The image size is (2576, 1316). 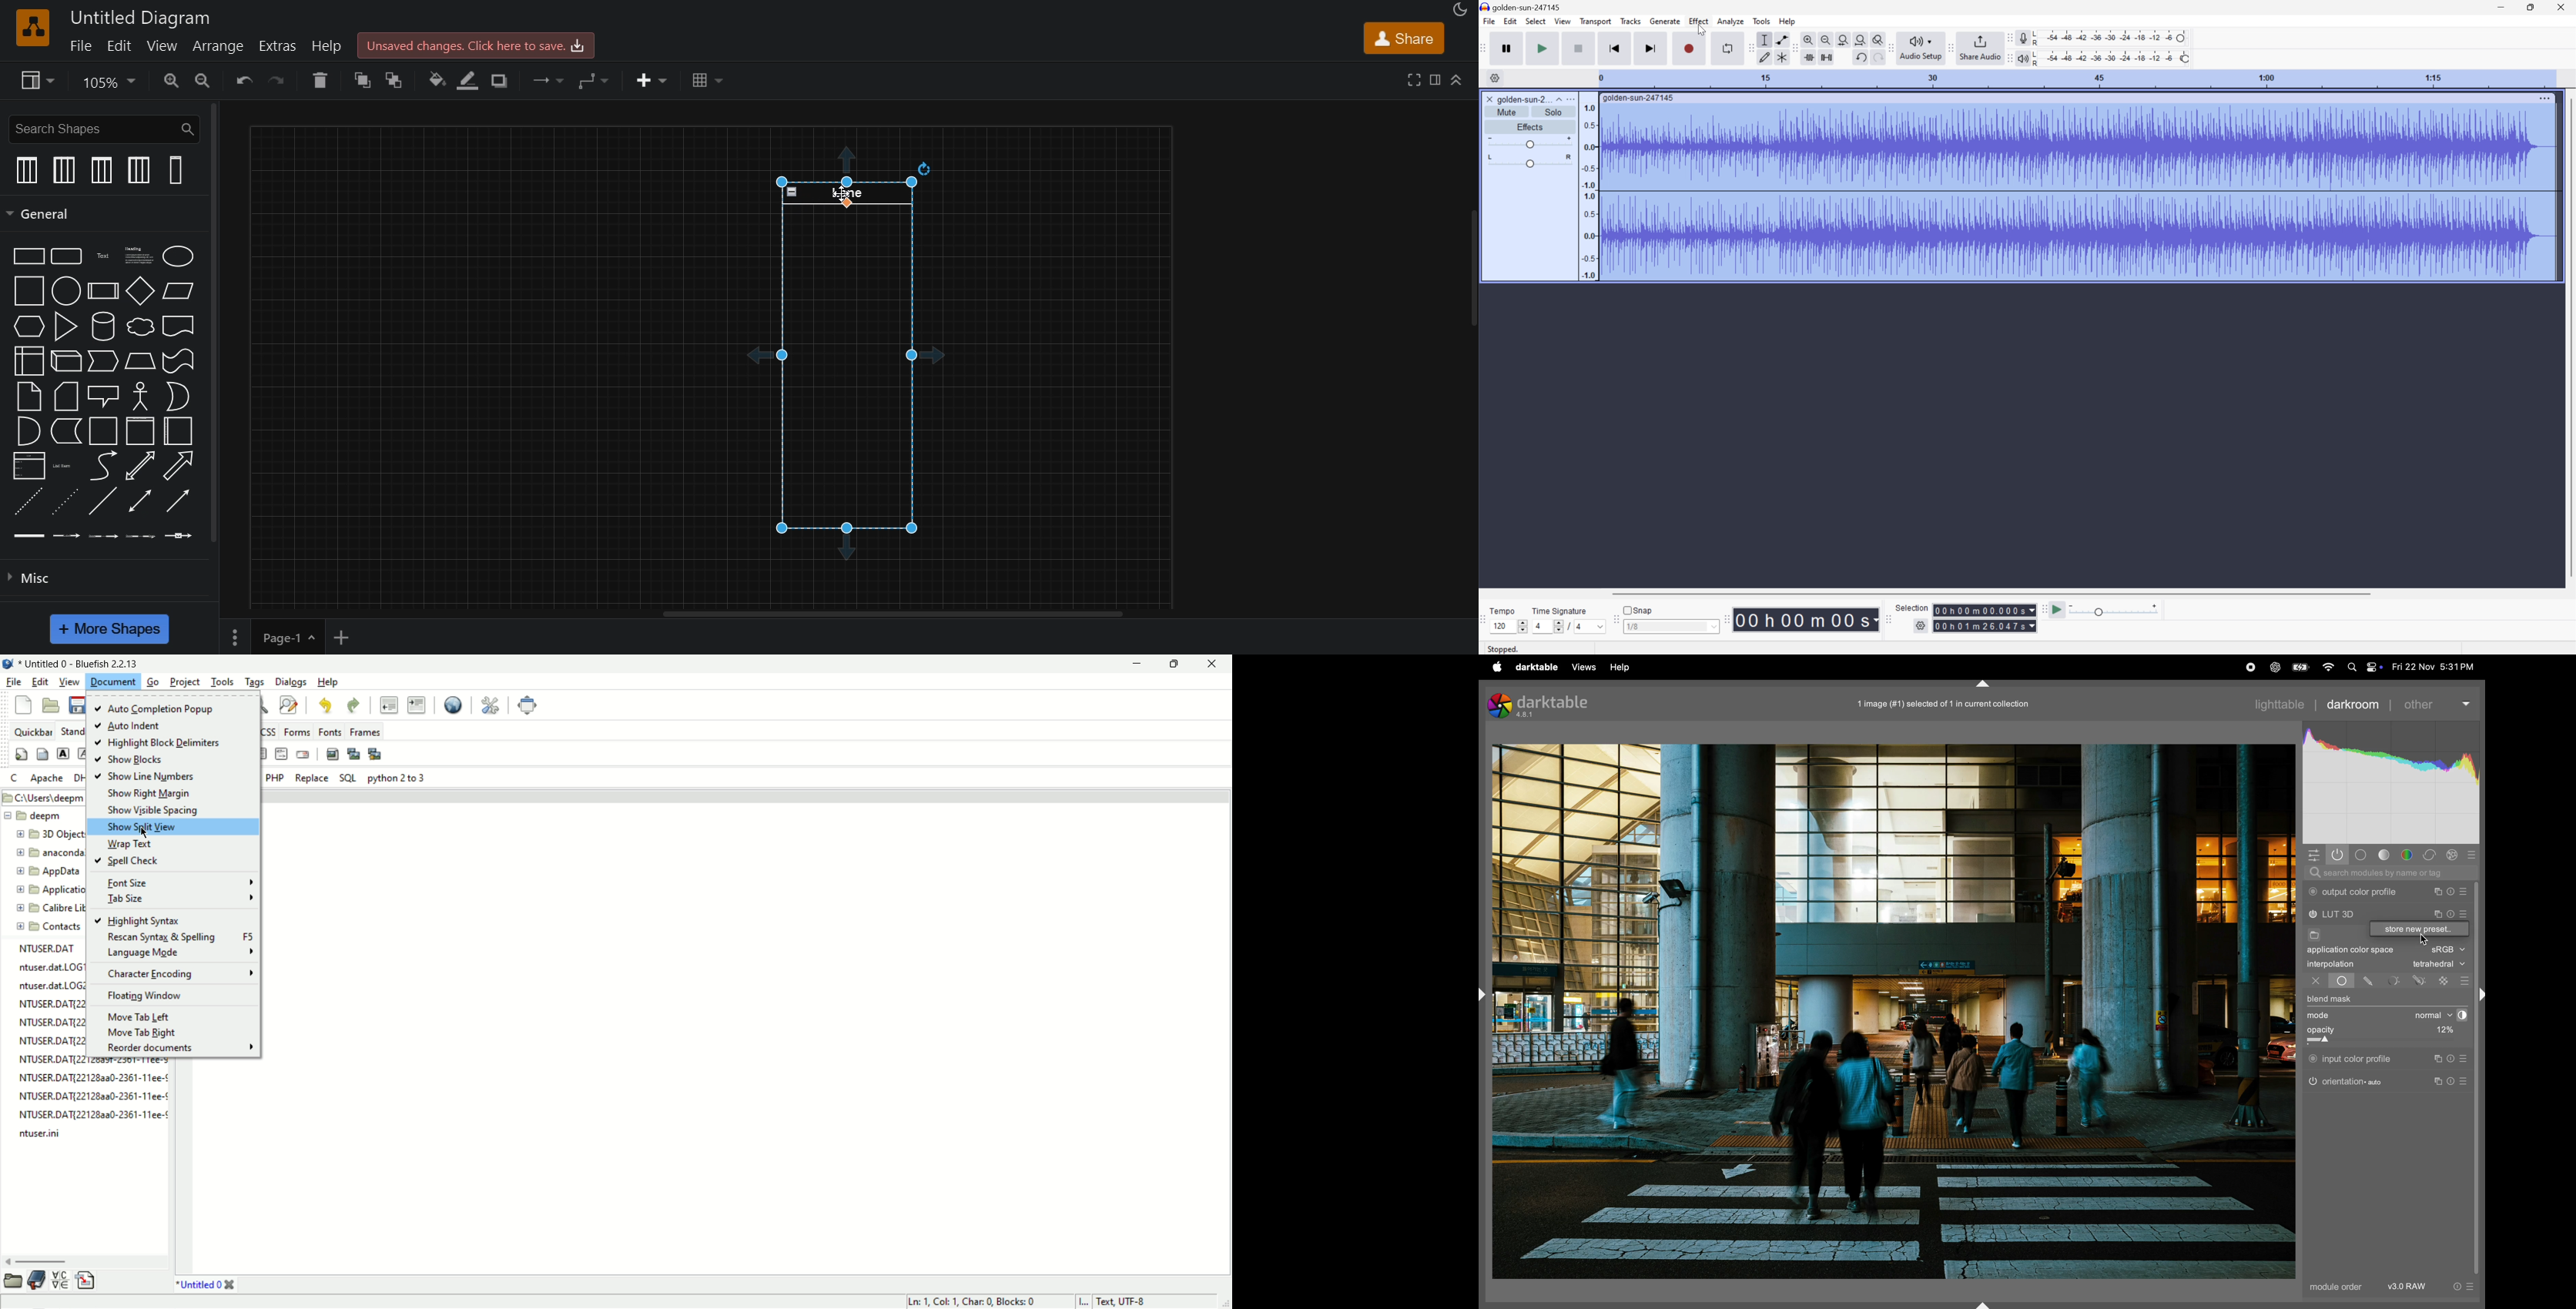 I want to click on Close, so click(x=2564, y=6).